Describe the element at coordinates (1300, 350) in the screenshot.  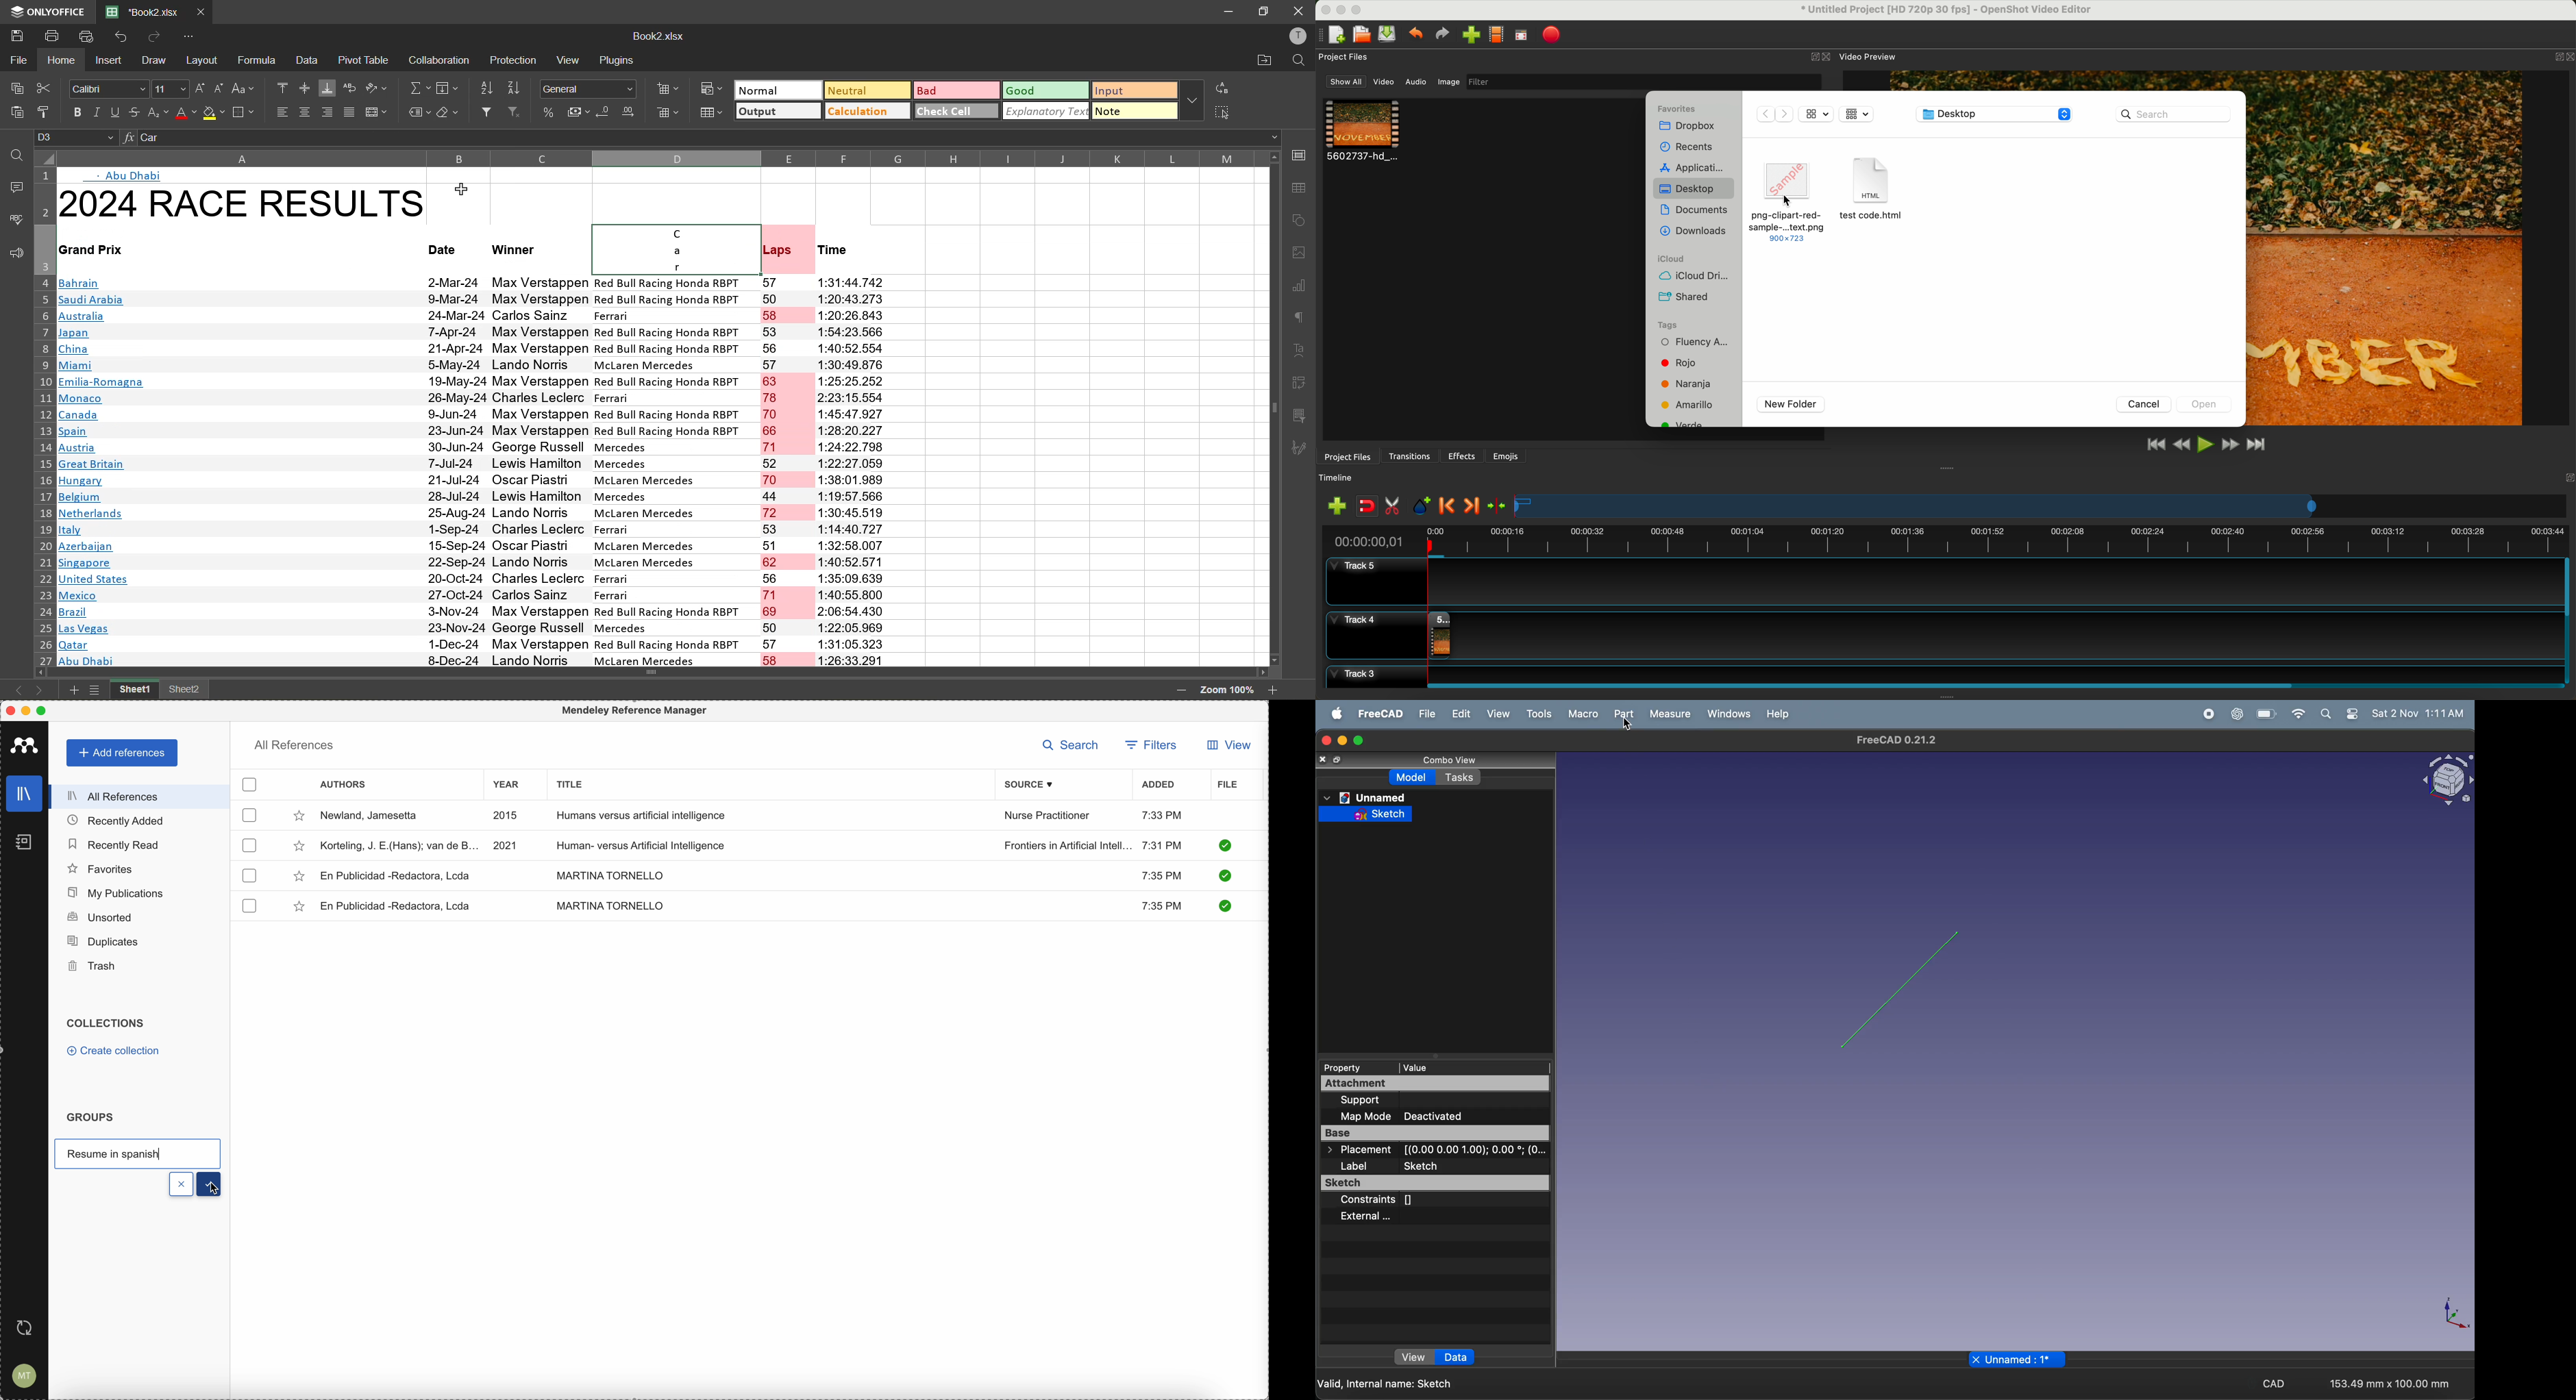
I see `text` at that location.